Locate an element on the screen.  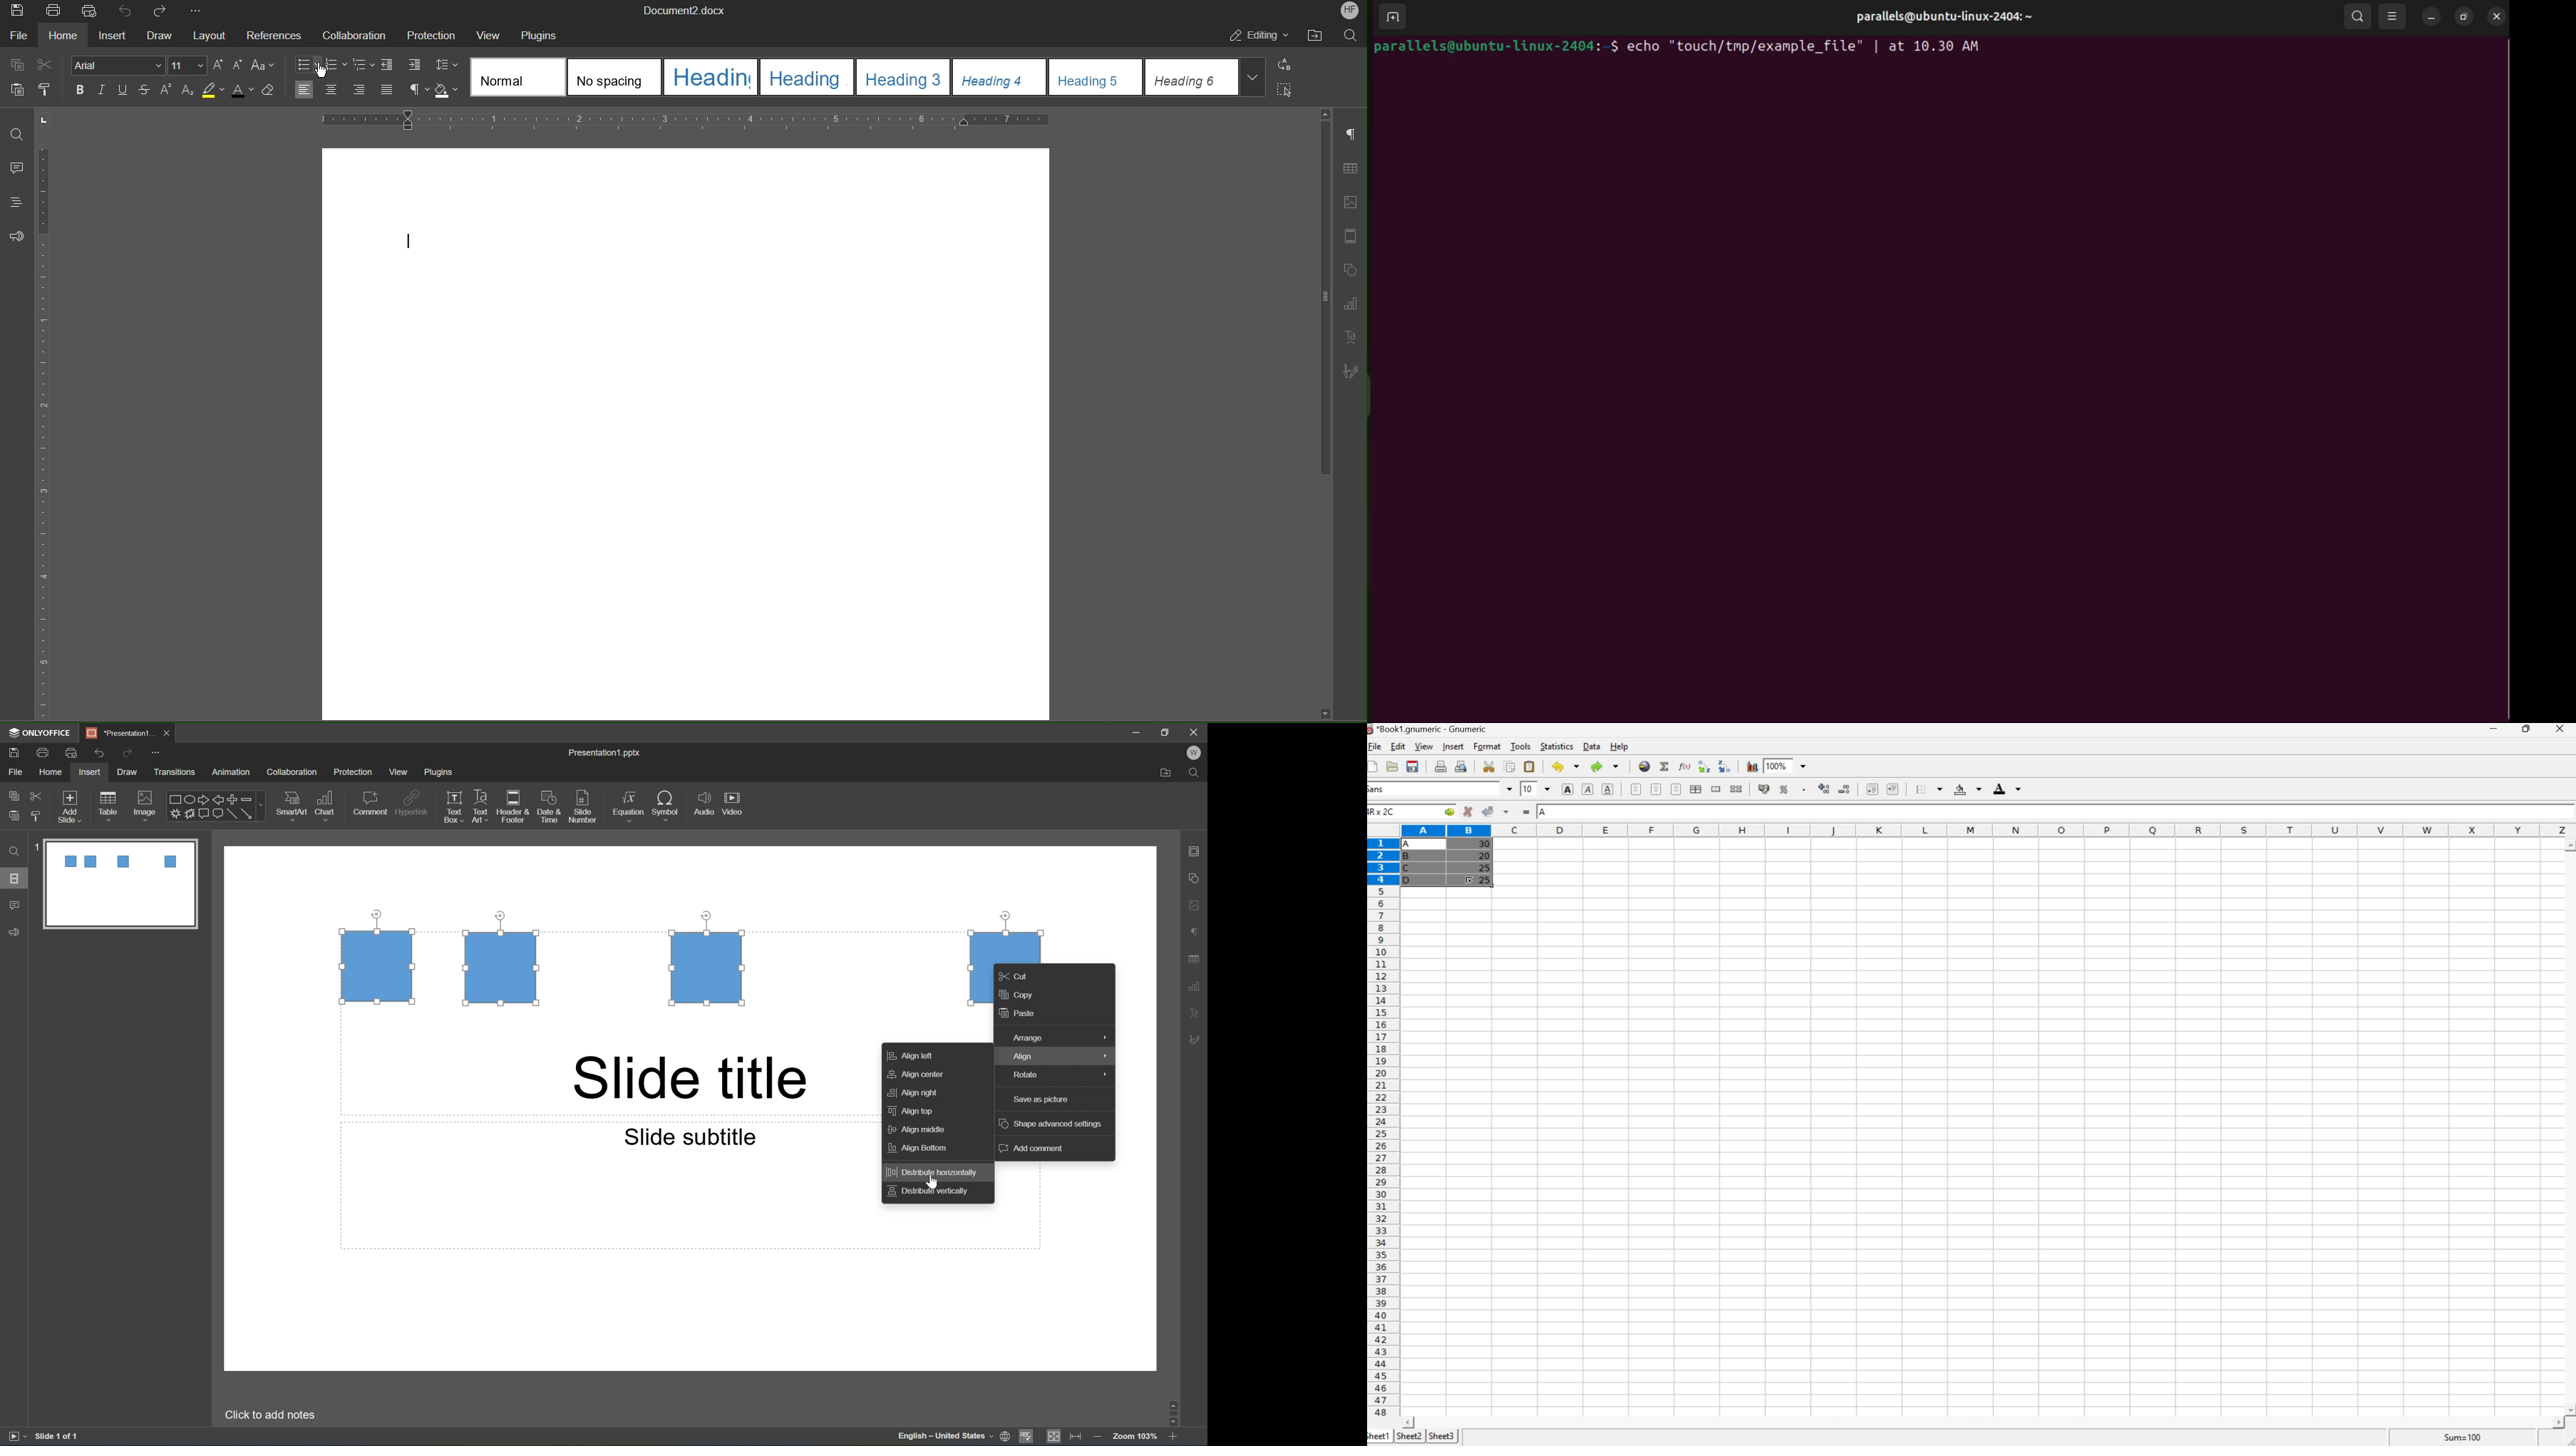
zoom 100% is located at coordinates (1136, 1438).